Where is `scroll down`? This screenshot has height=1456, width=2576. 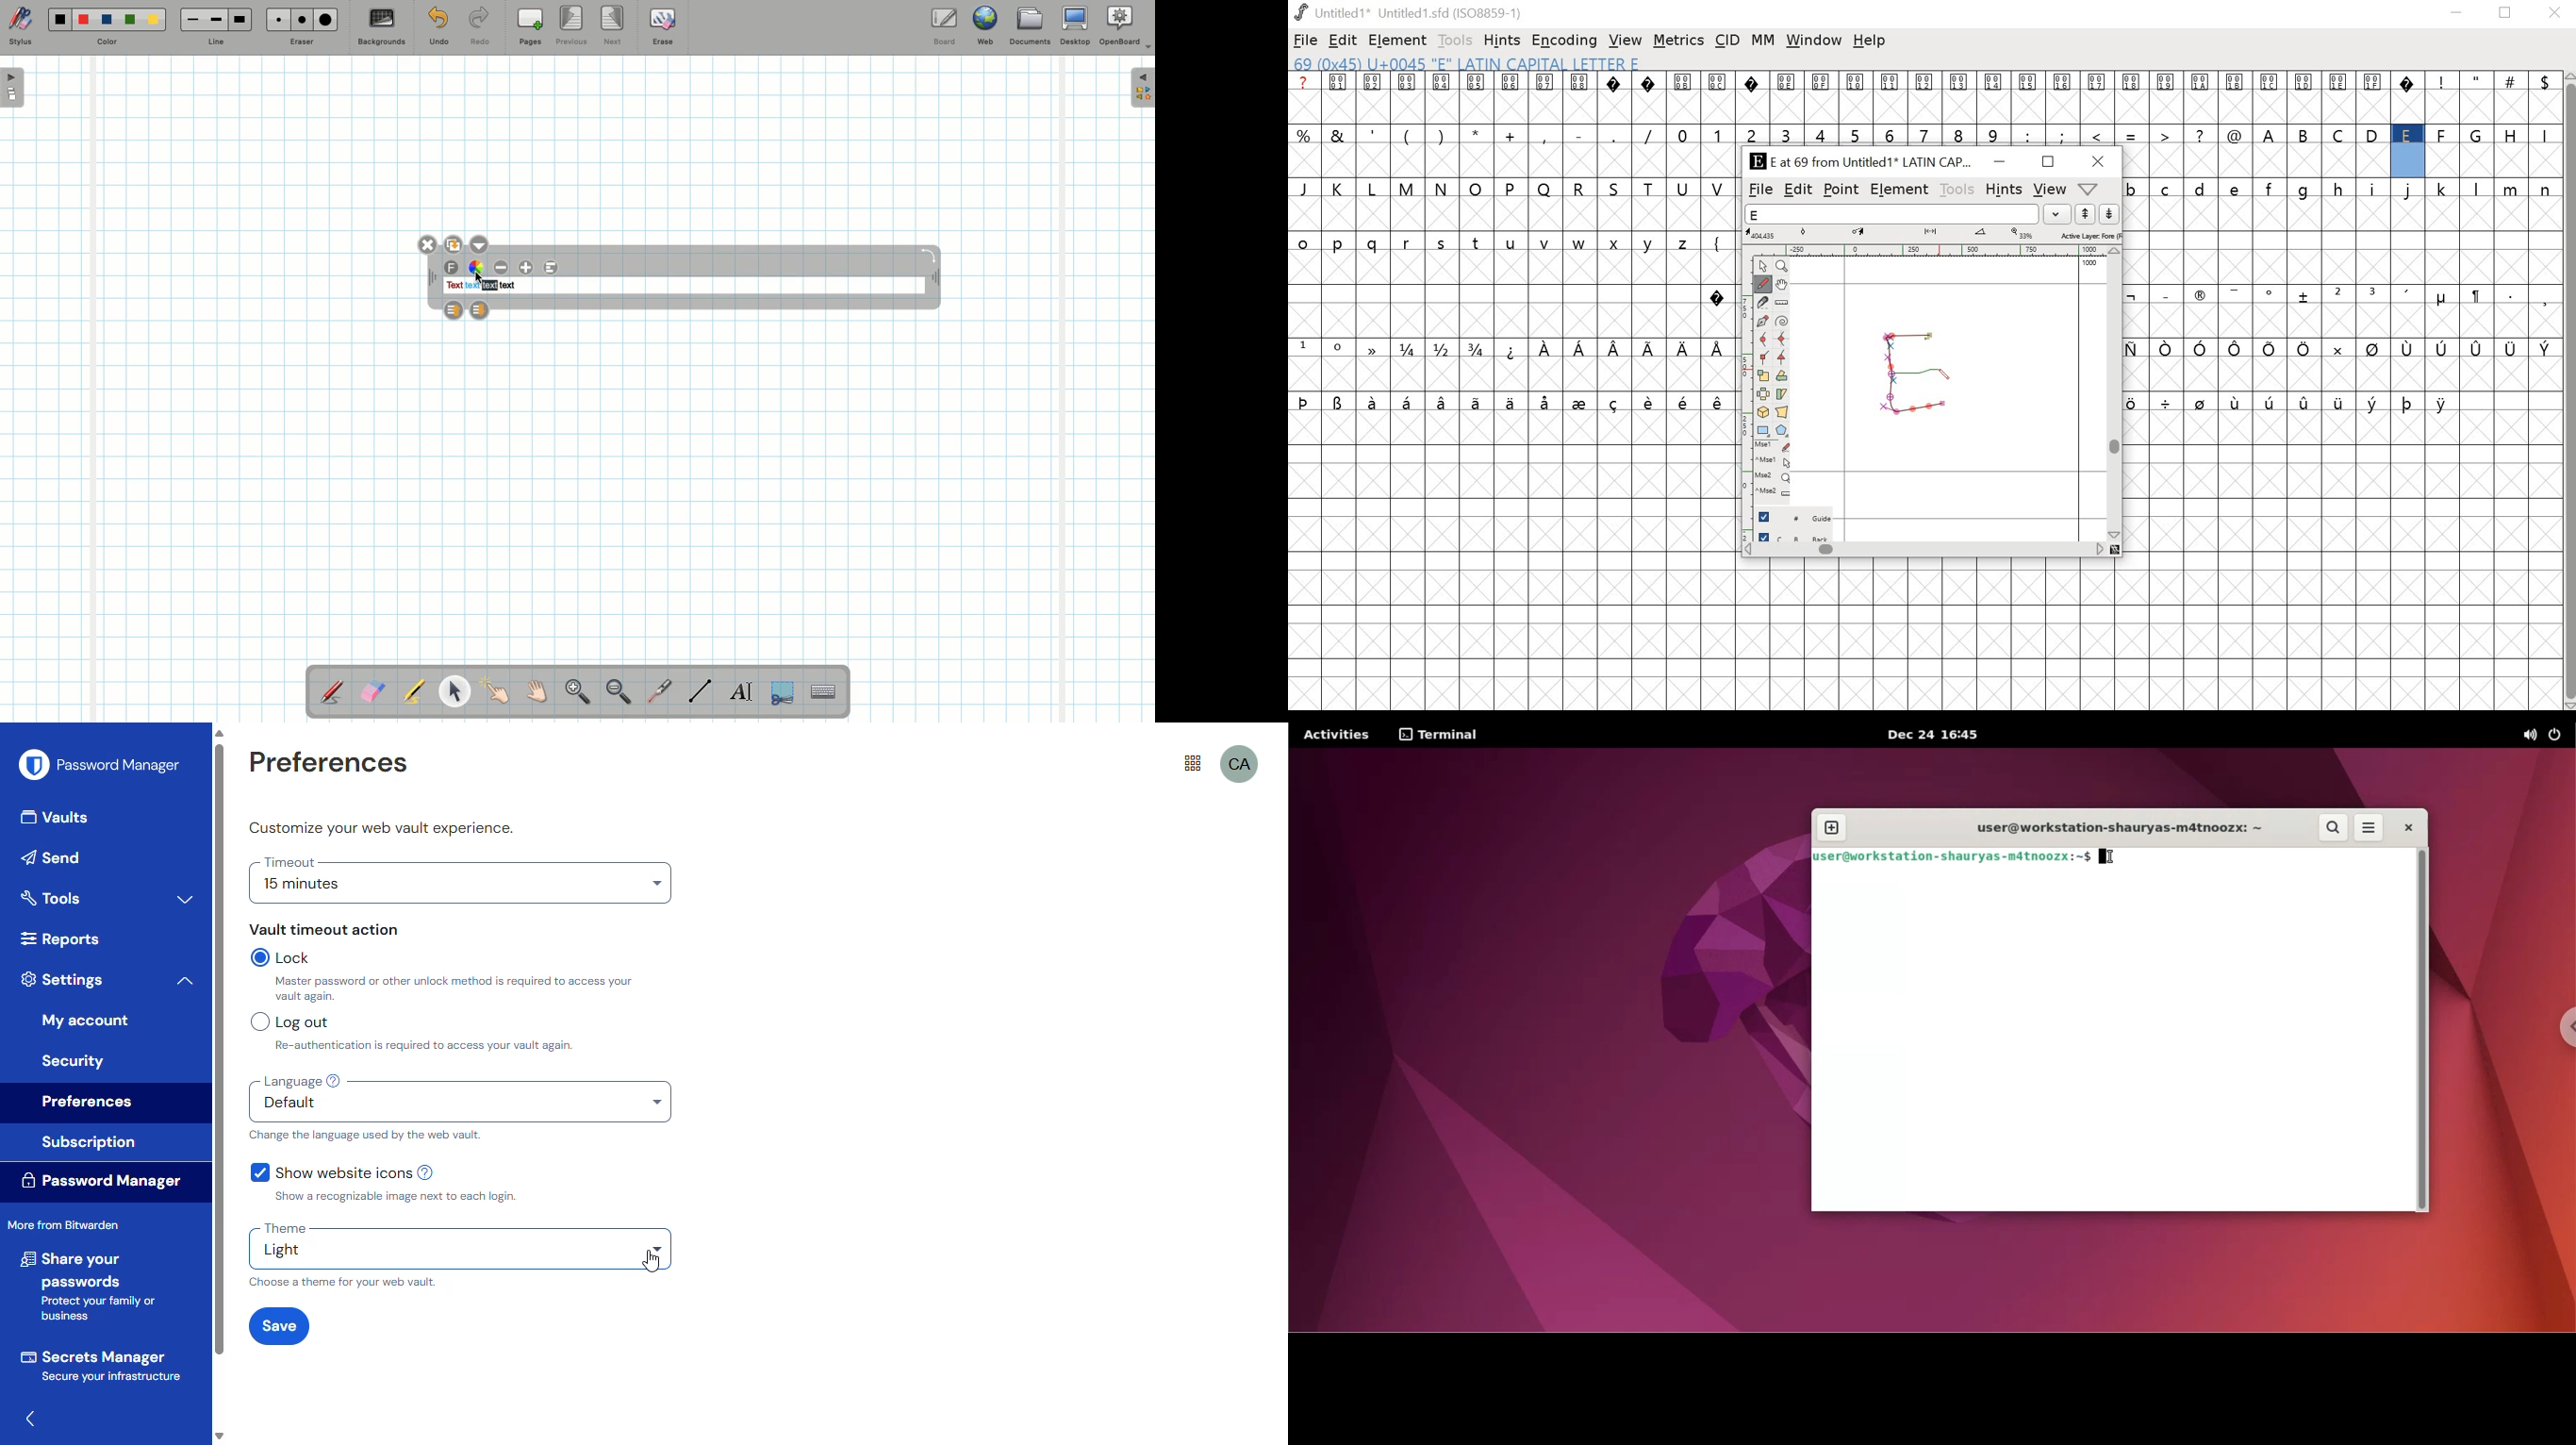
scroll down is located at coordinates (219, 1437).